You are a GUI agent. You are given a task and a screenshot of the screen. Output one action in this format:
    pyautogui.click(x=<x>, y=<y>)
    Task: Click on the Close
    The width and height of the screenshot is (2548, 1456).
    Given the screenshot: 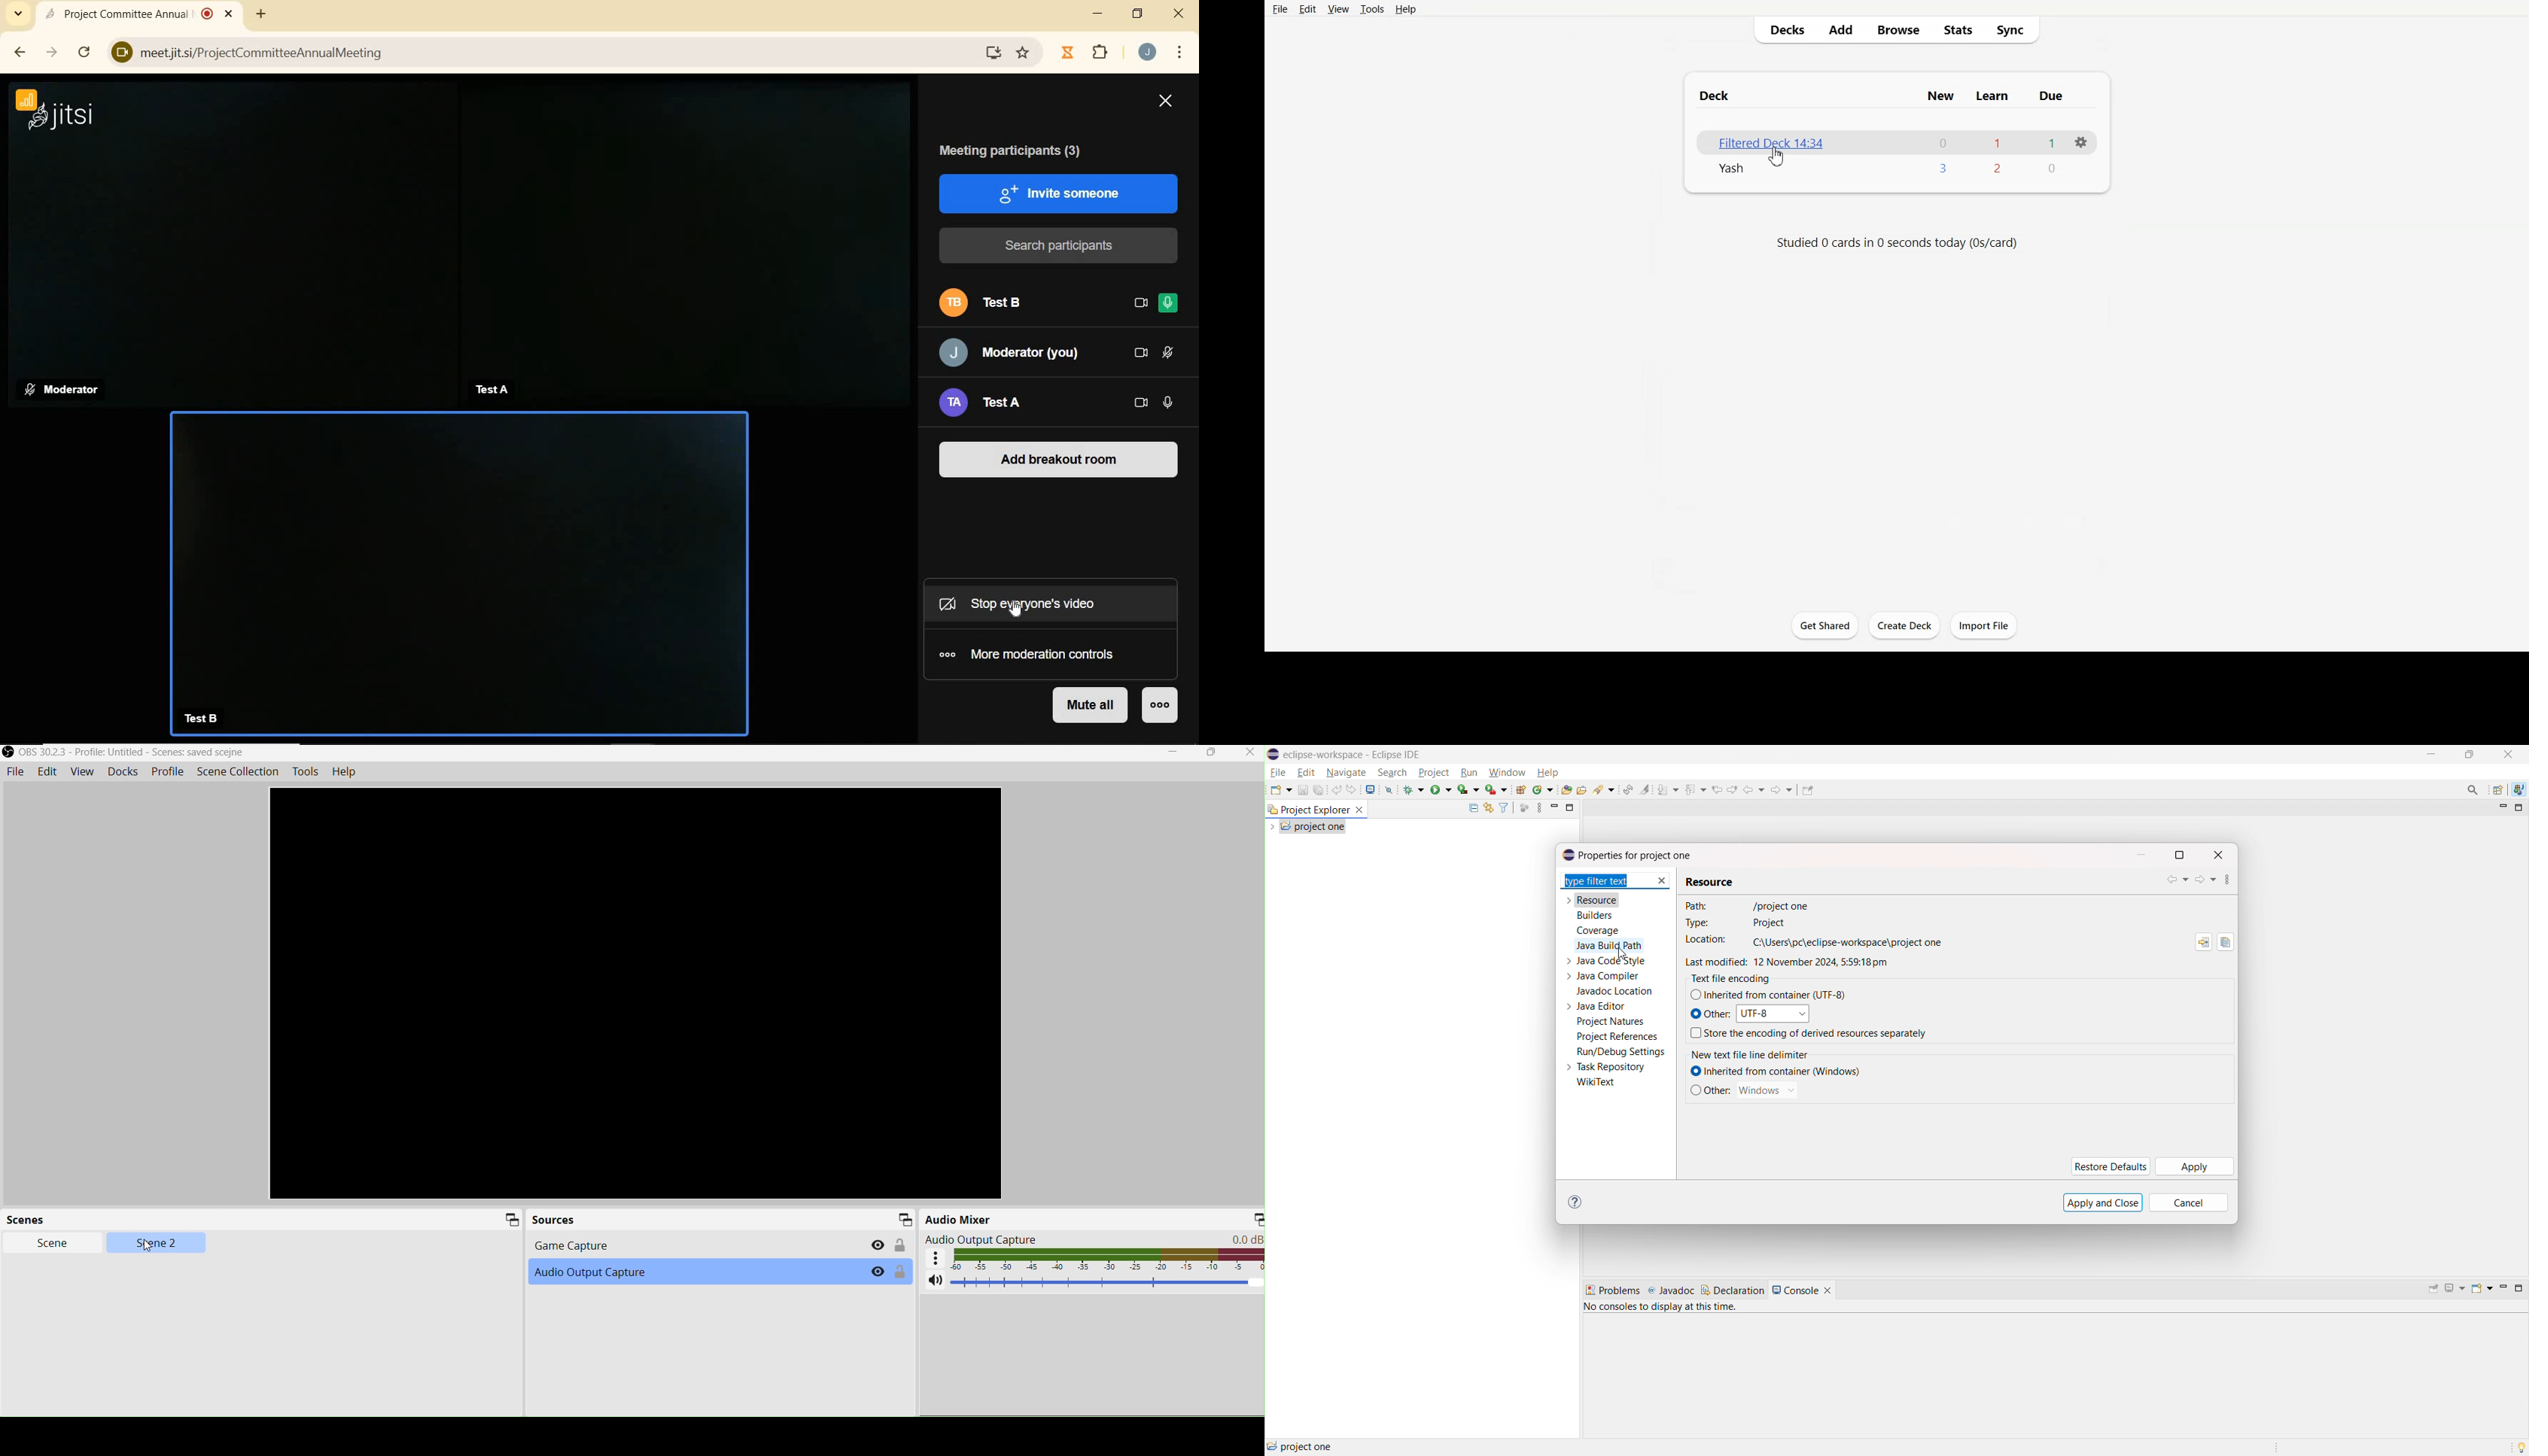 What is the action you would take?
    pyautogui.click(x=1249, y=753)
    